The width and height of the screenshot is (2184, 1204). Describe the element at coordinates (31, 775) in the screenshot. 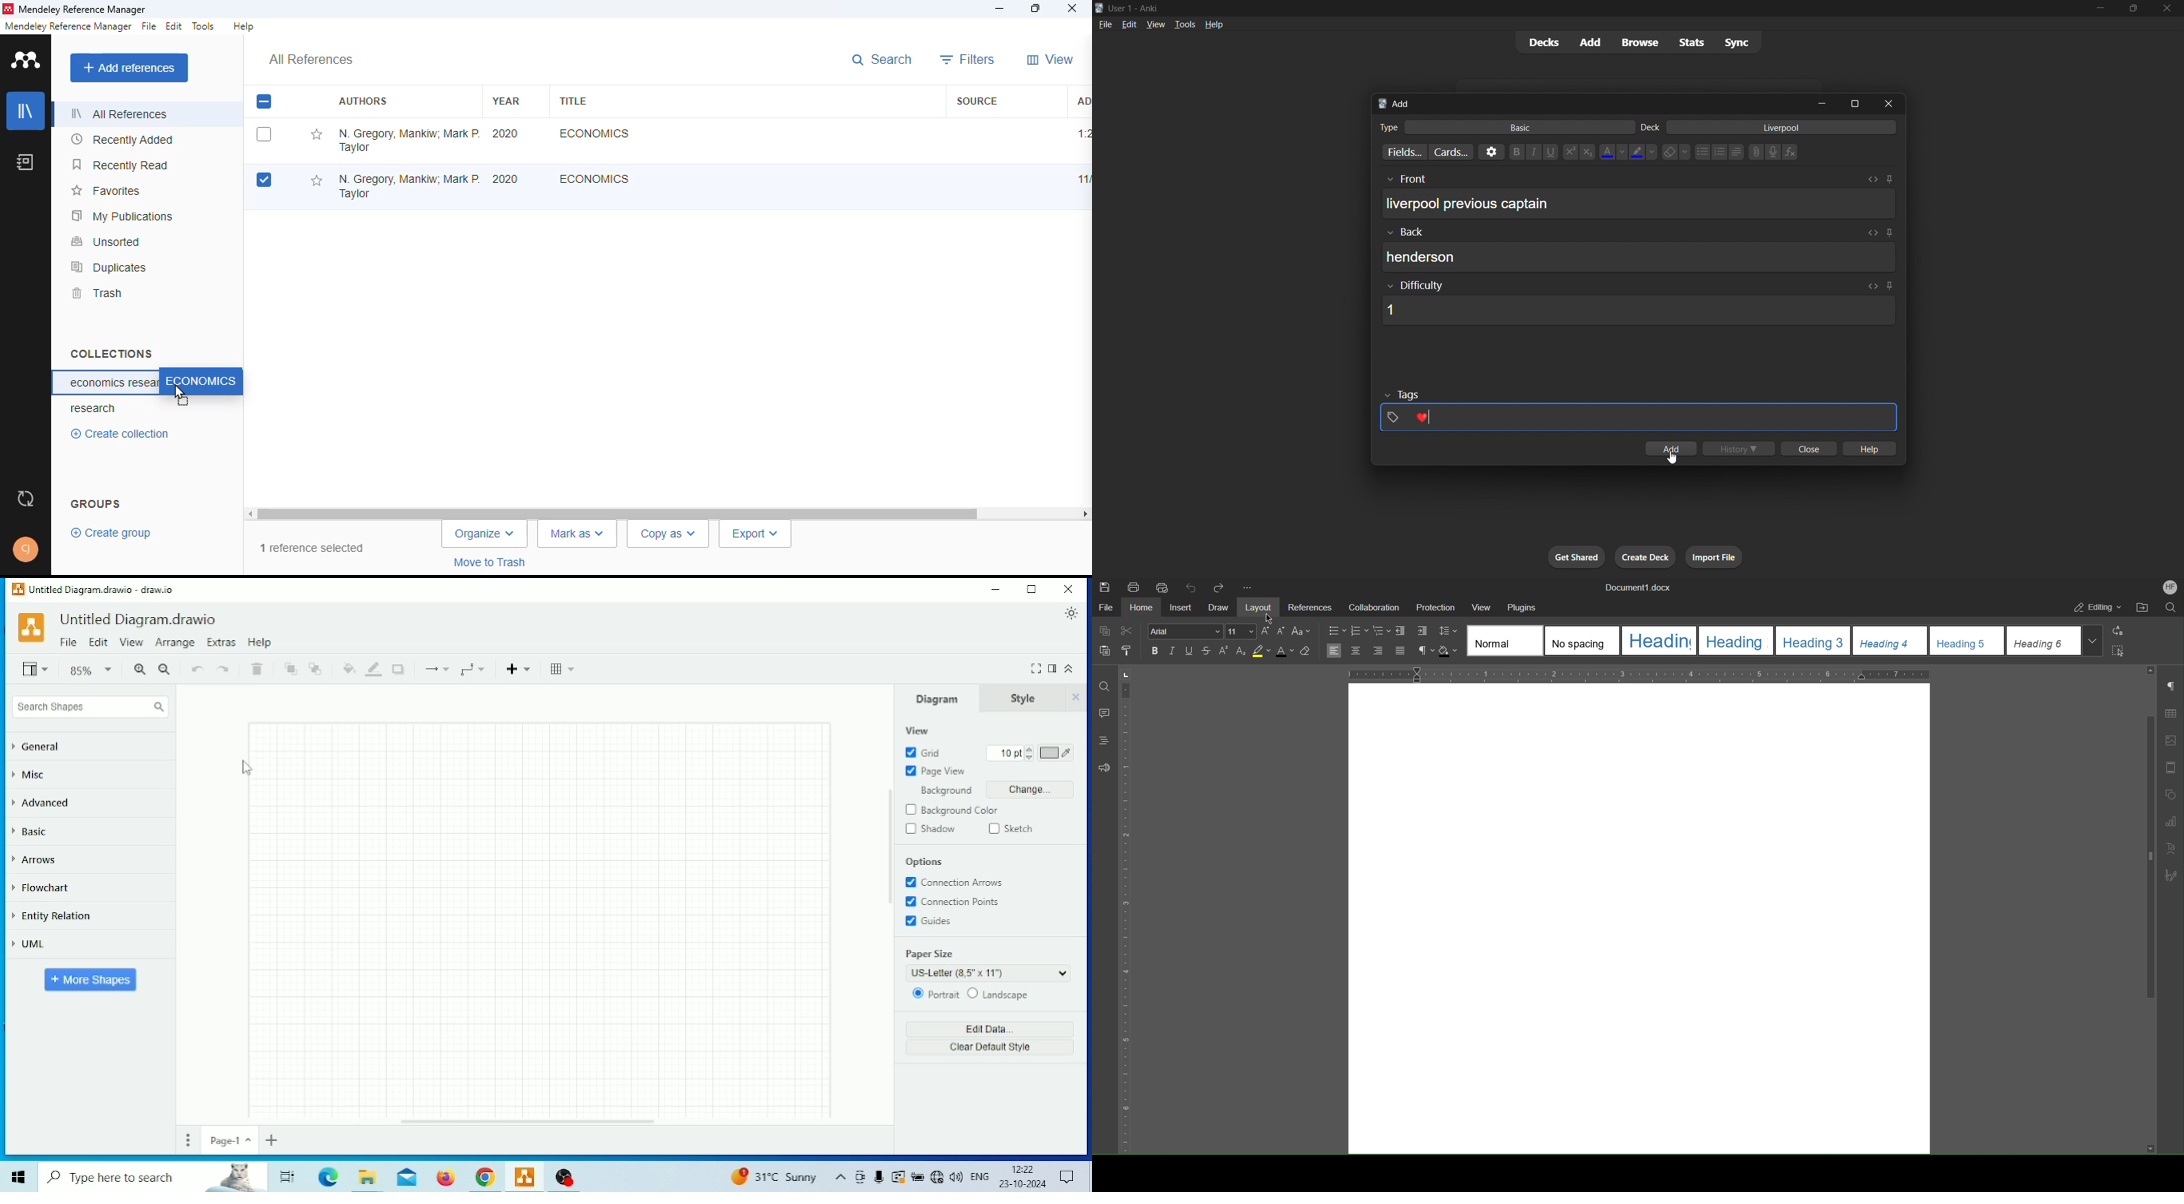

I see `Misc` at that location.